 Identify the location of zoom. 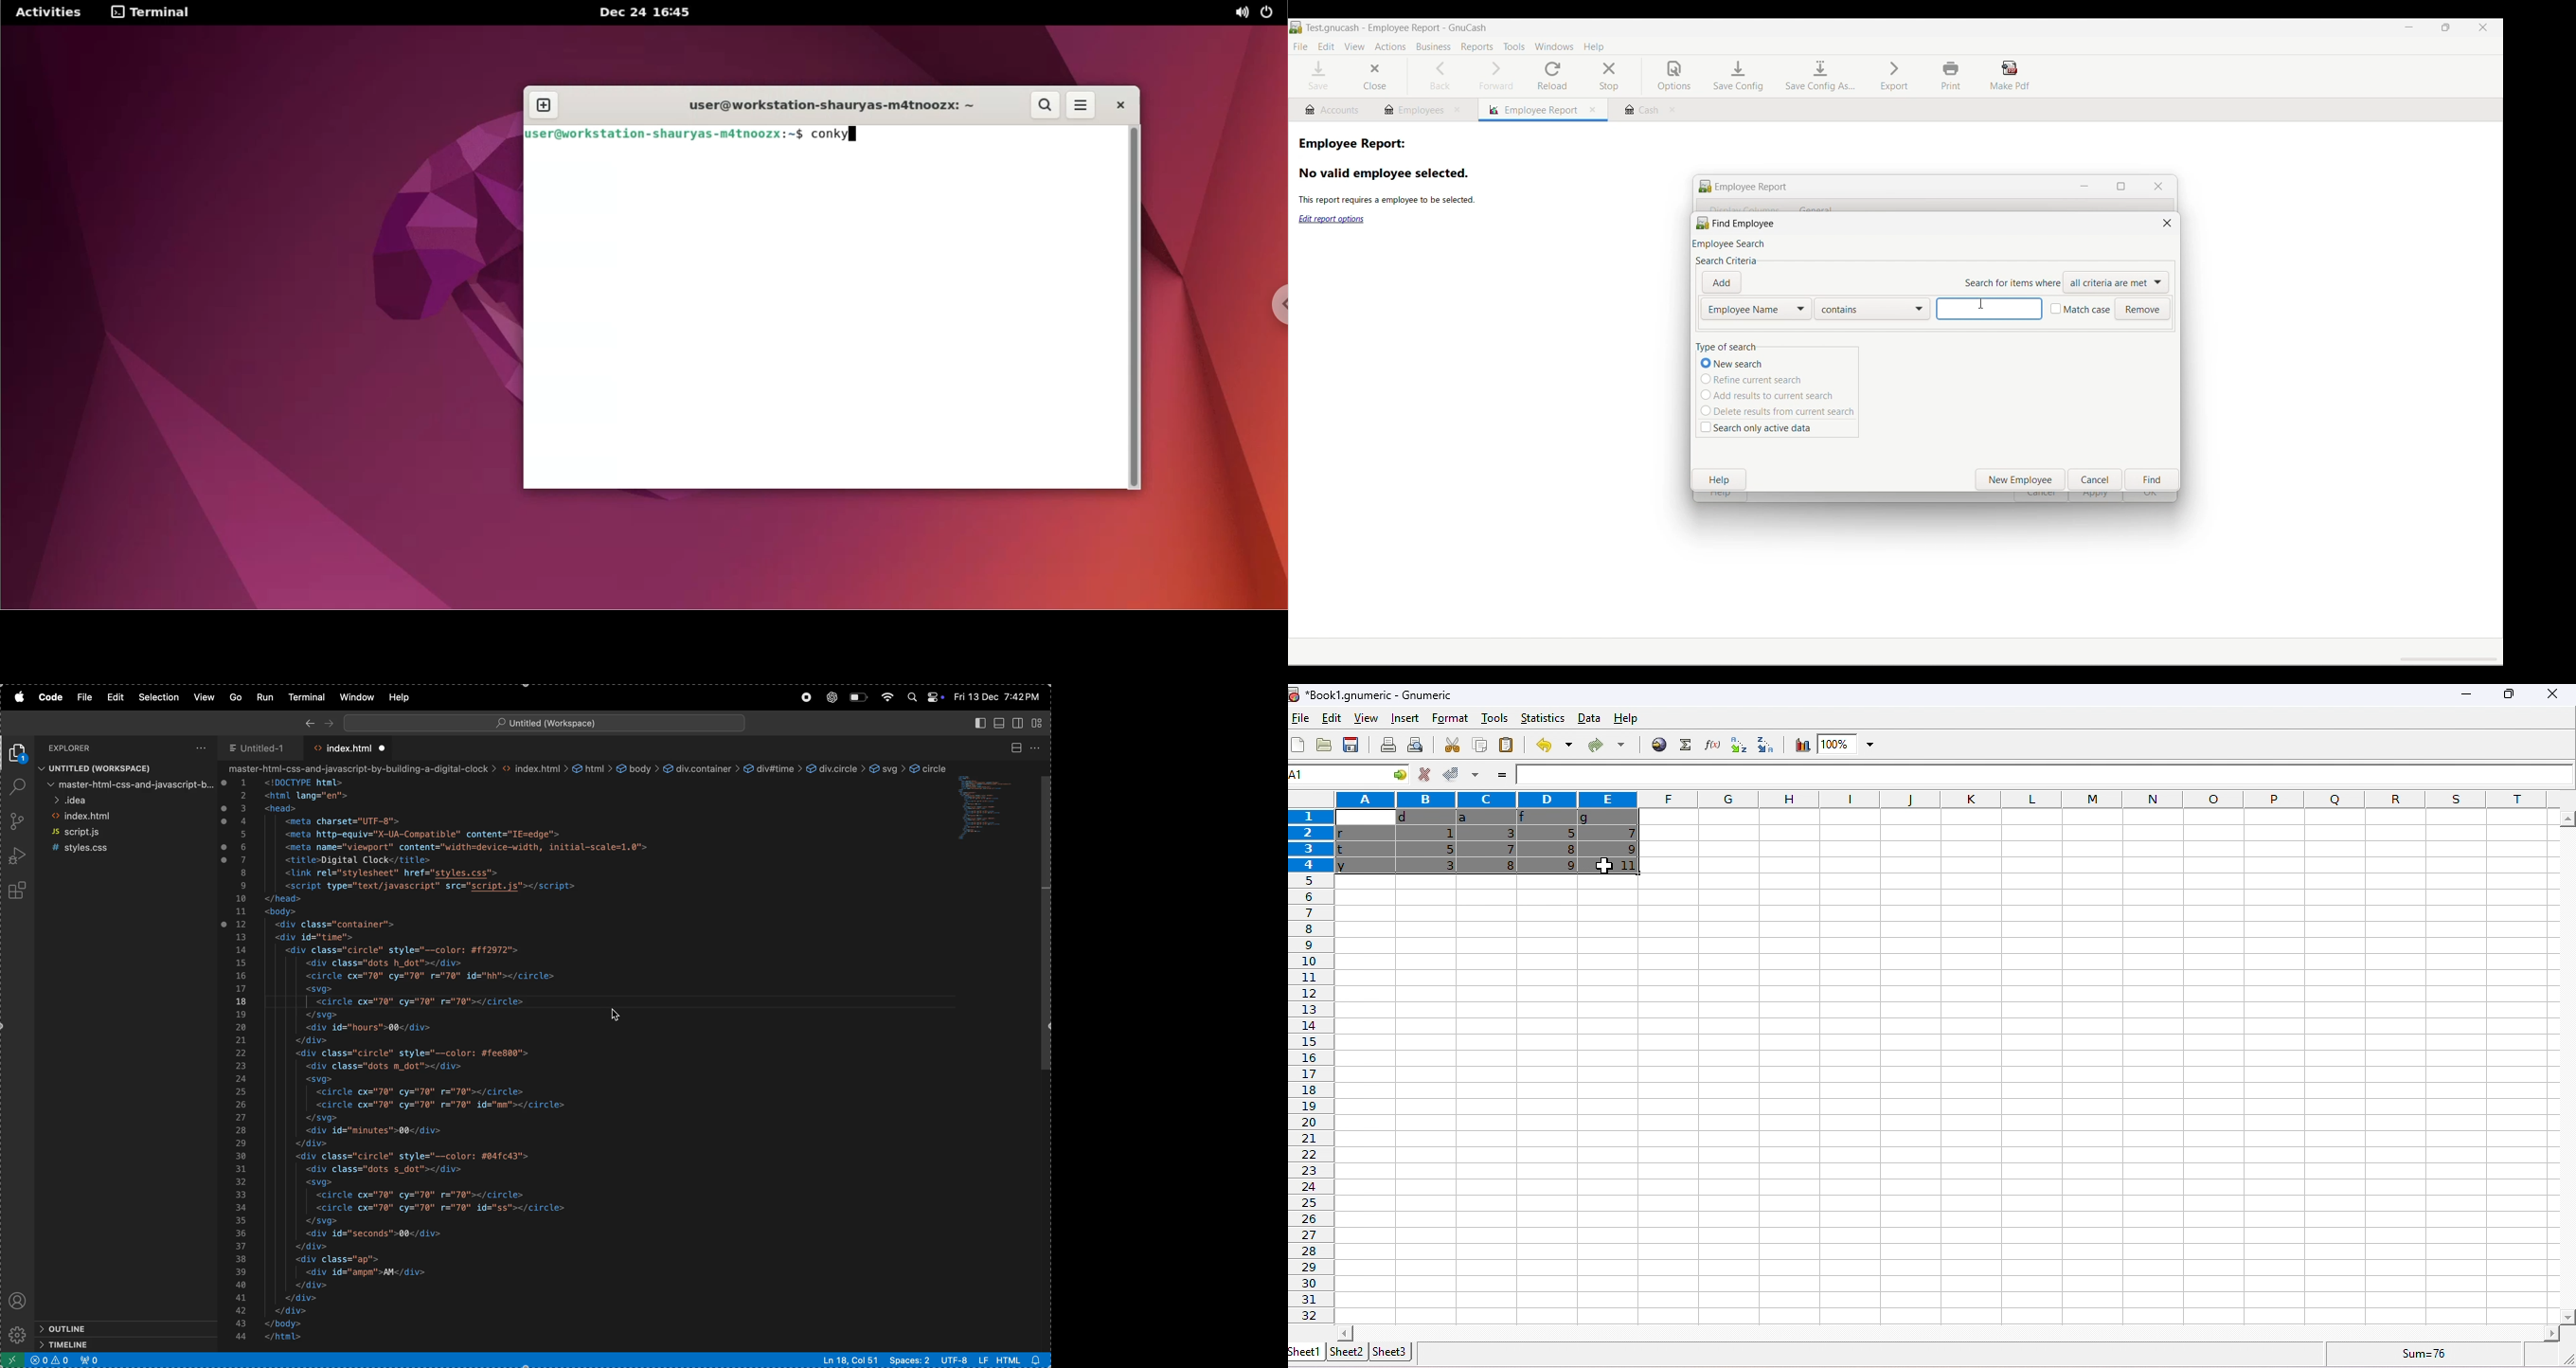
(1849, 745).